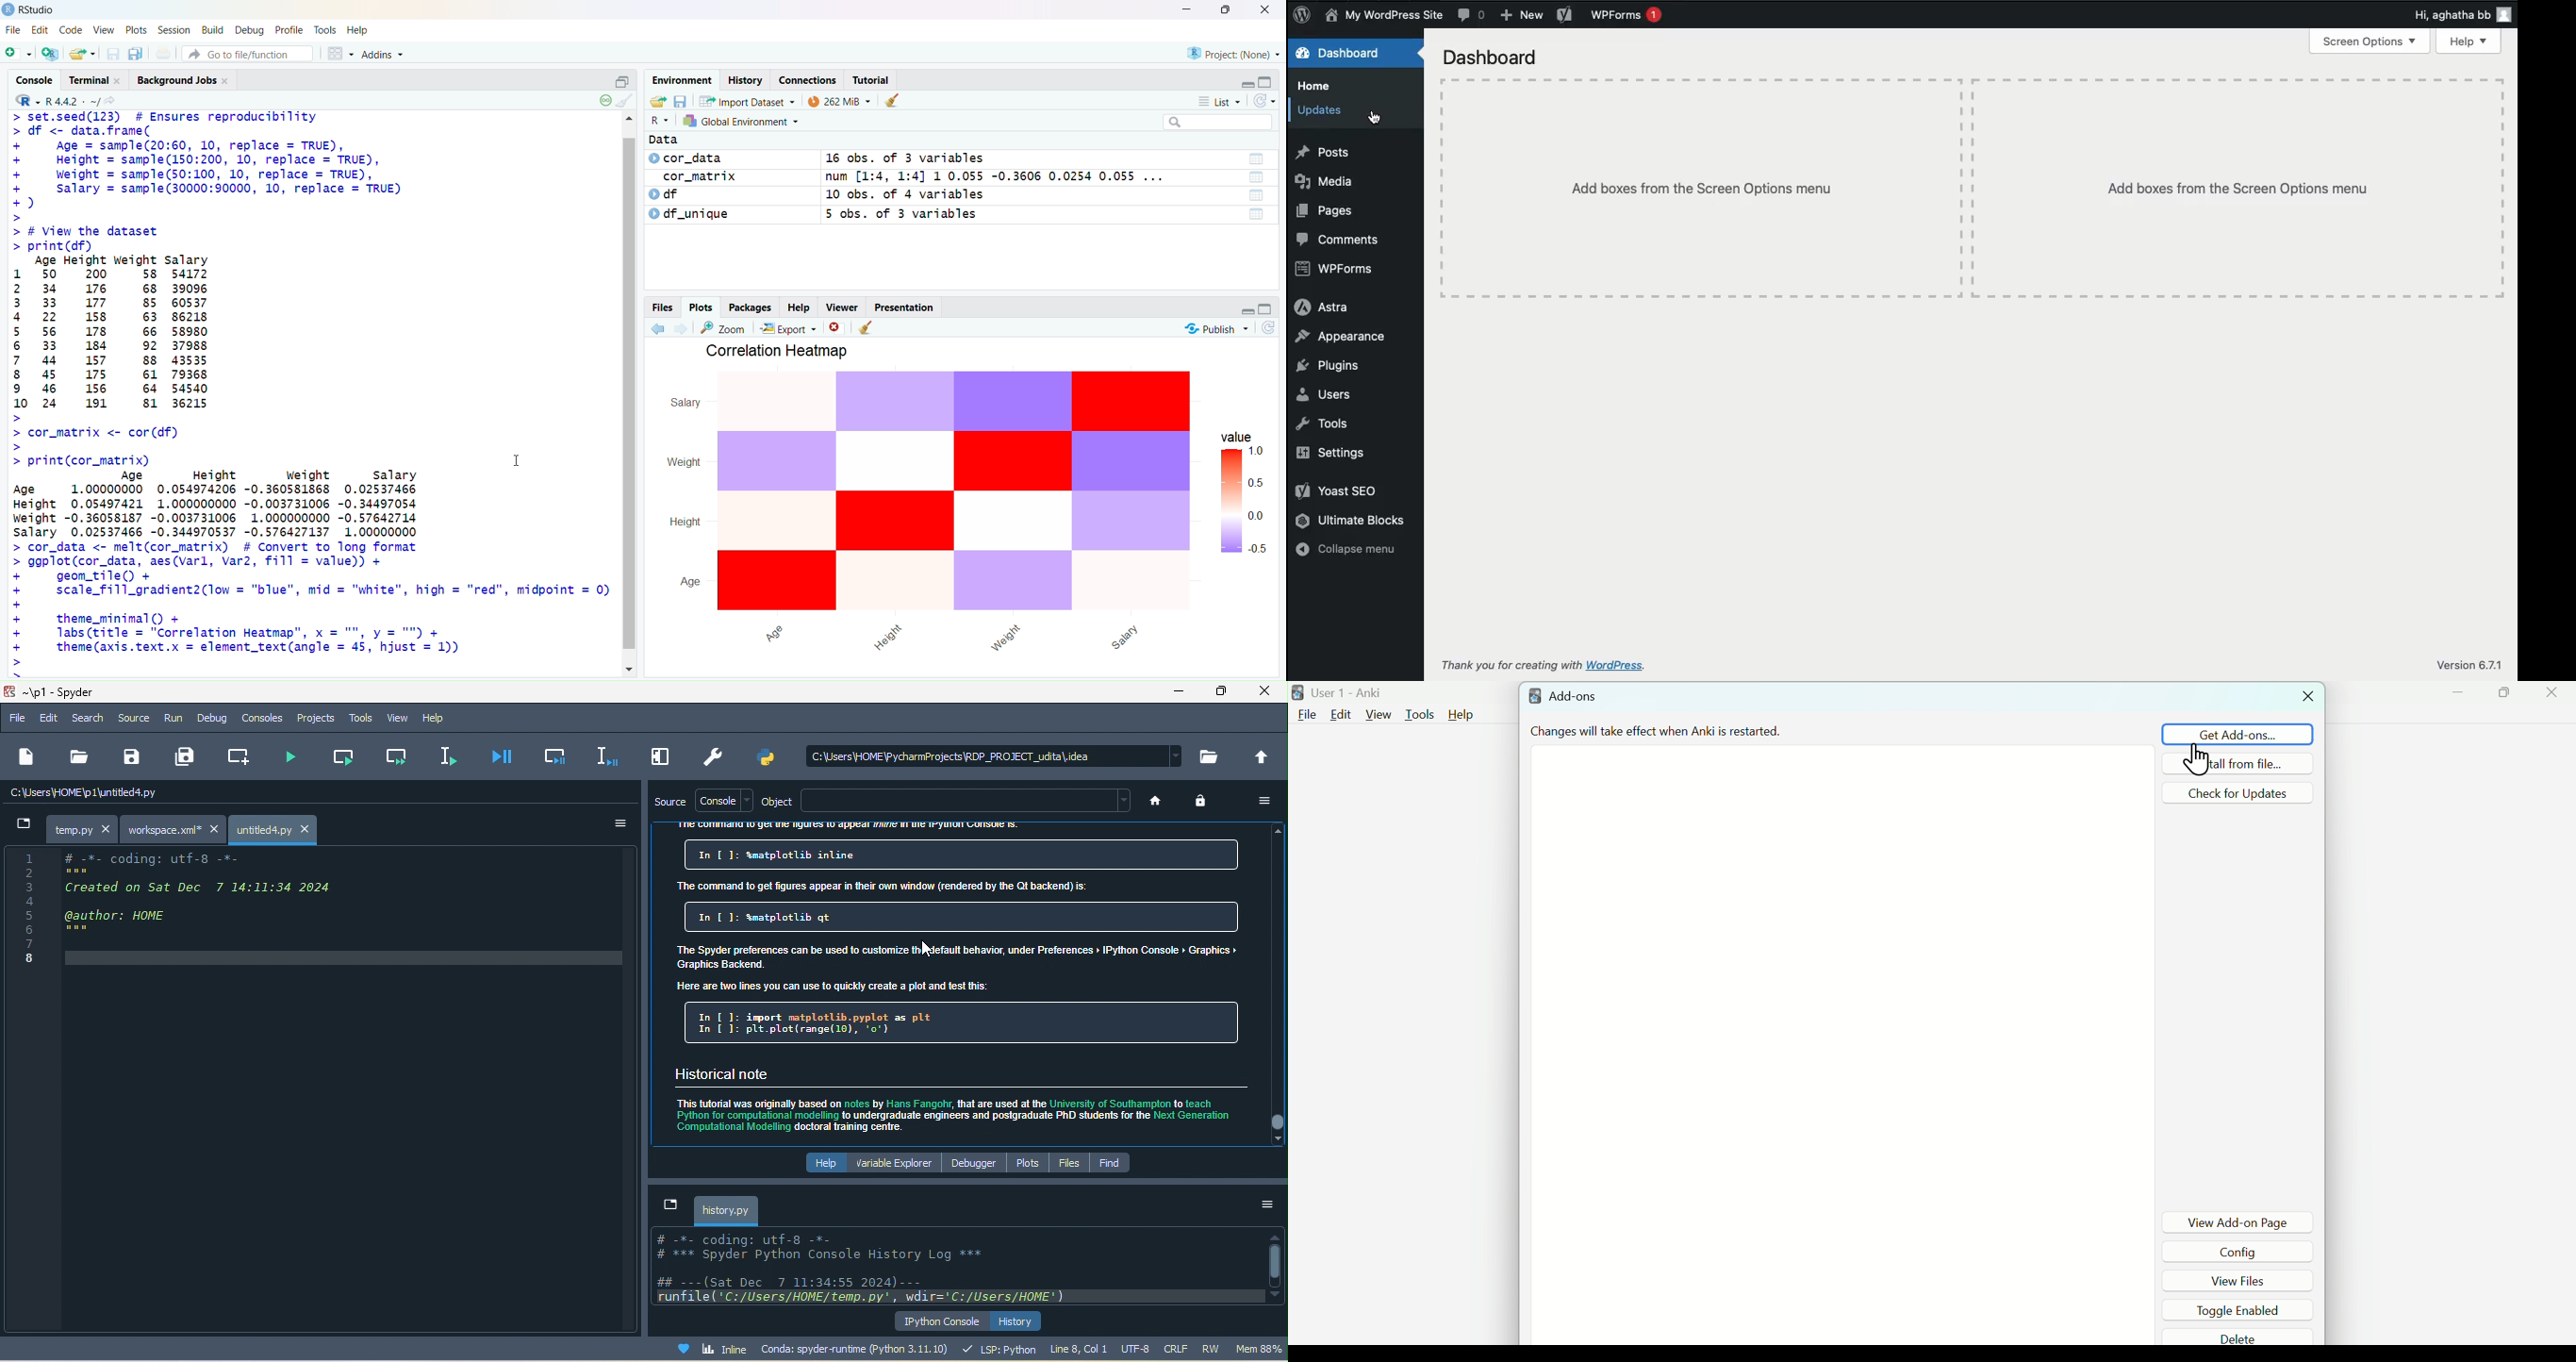 The image size is (2576, 1372). Describe the element at coordinates (1349, 550) in the screenshot. I see `Collapse menu` at that location.